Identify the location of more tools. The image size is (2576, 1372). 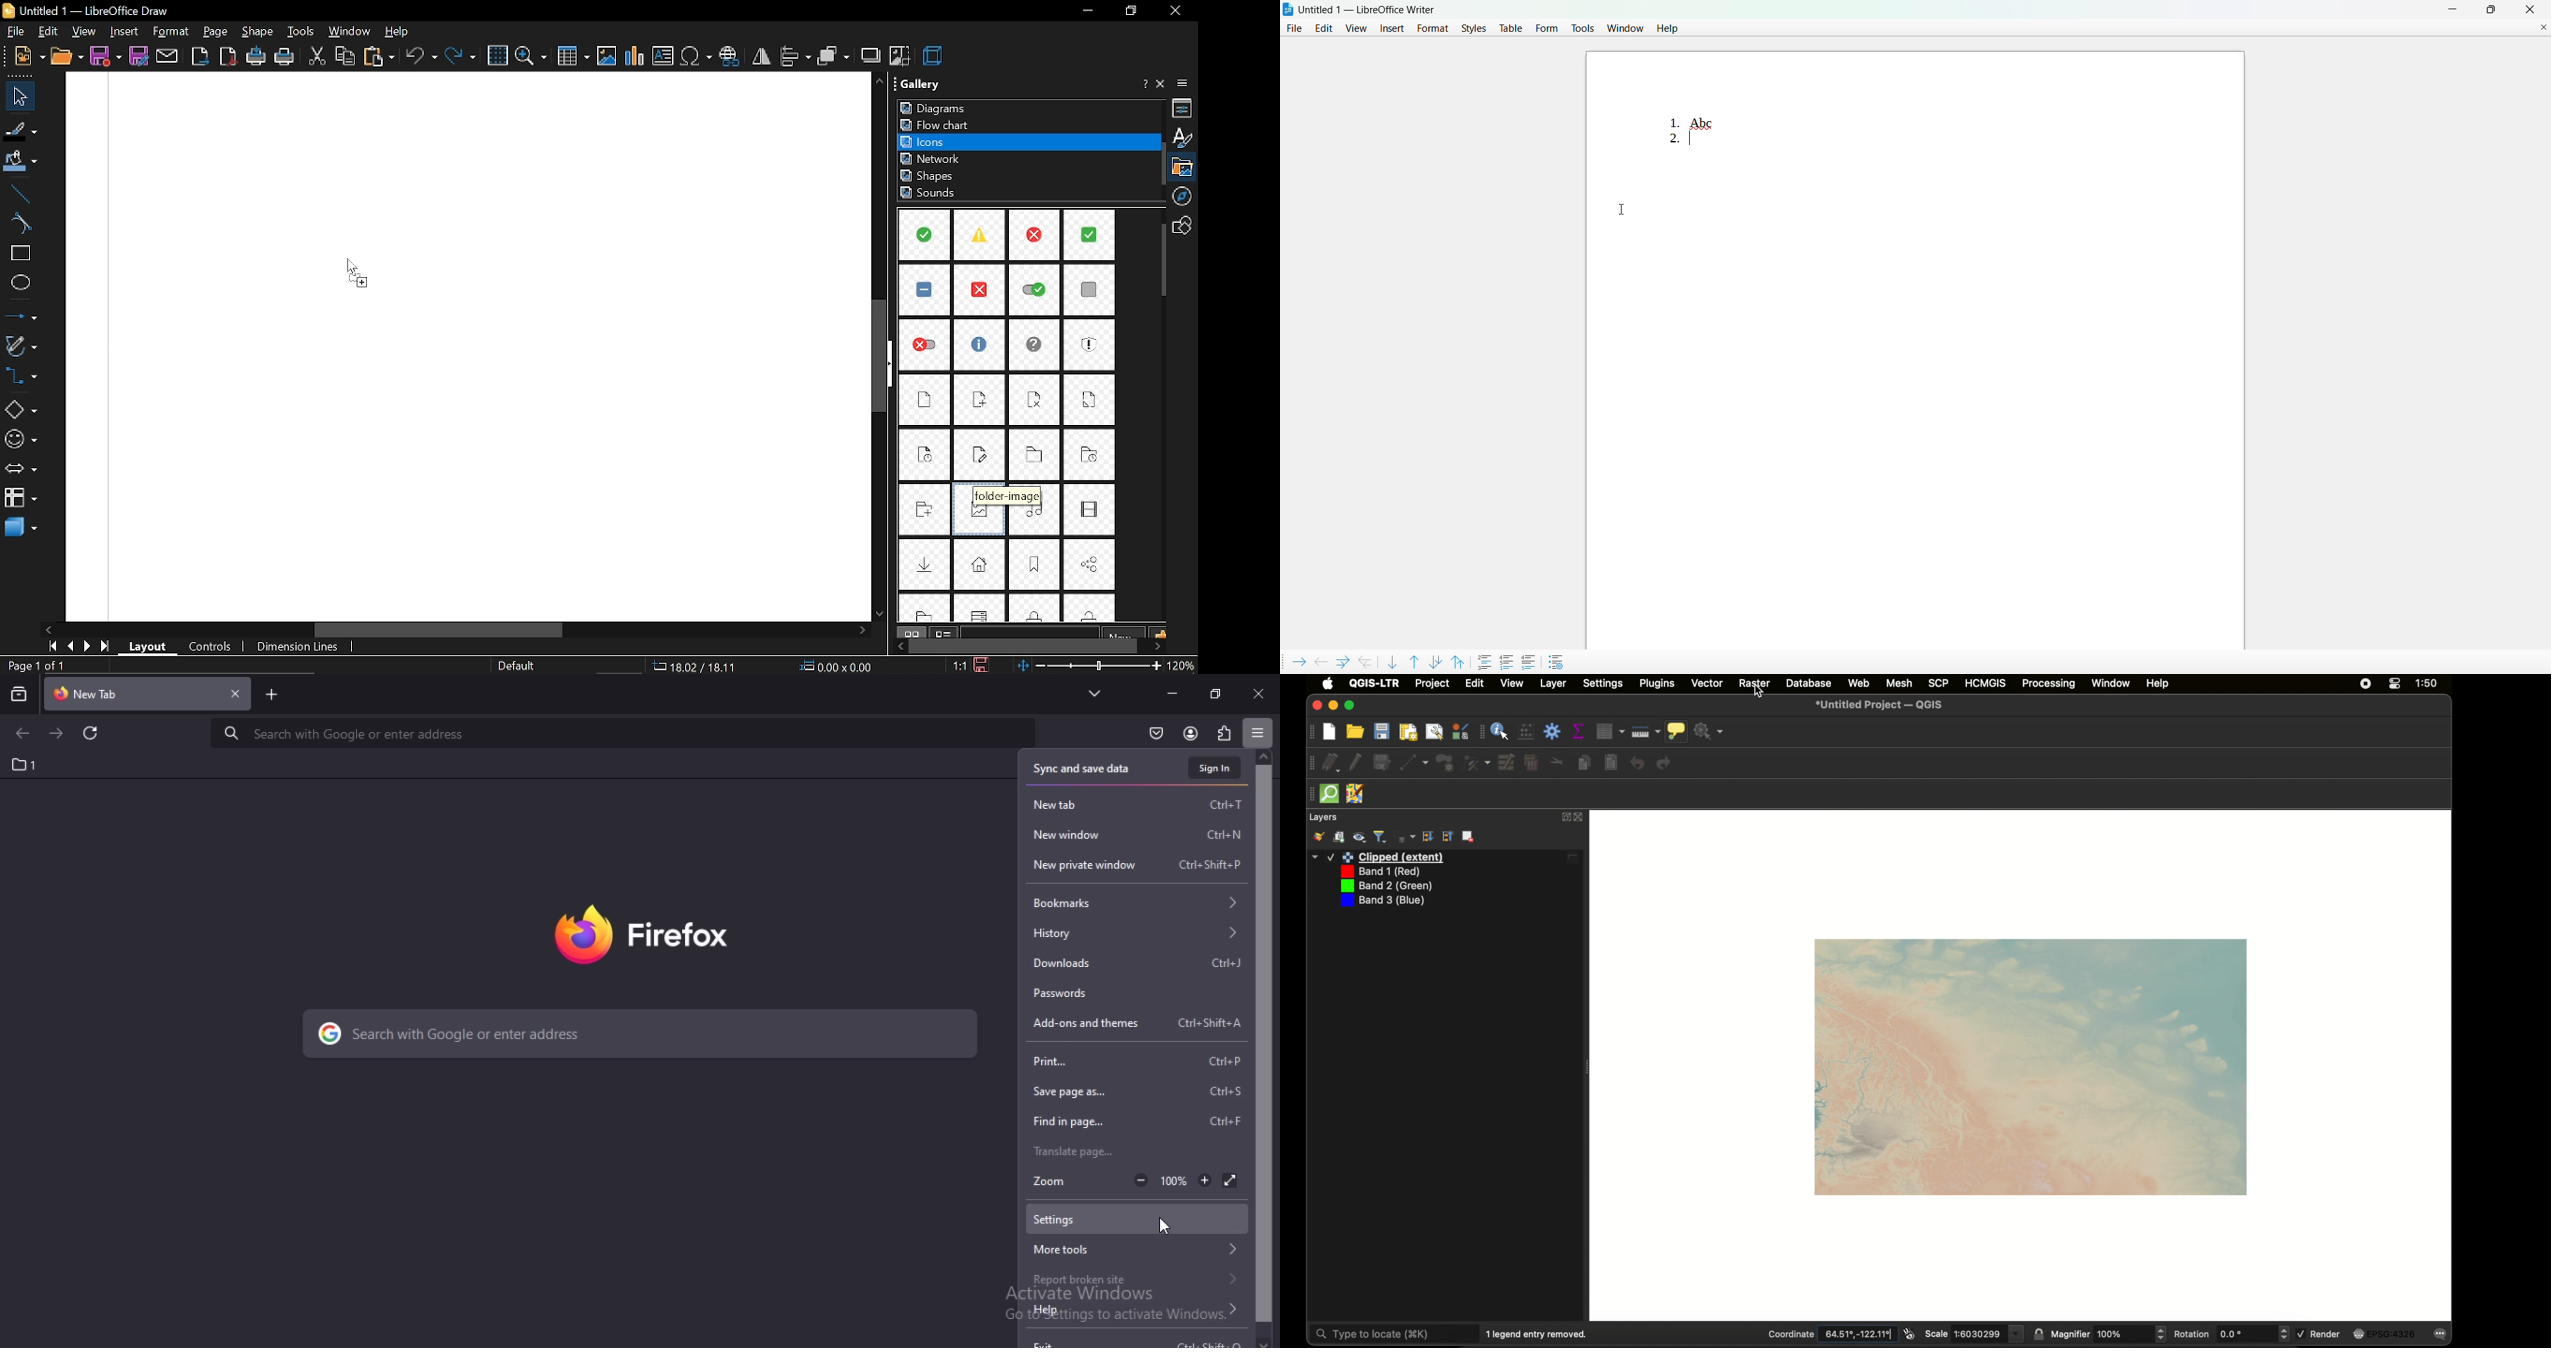
(1140, 1248).